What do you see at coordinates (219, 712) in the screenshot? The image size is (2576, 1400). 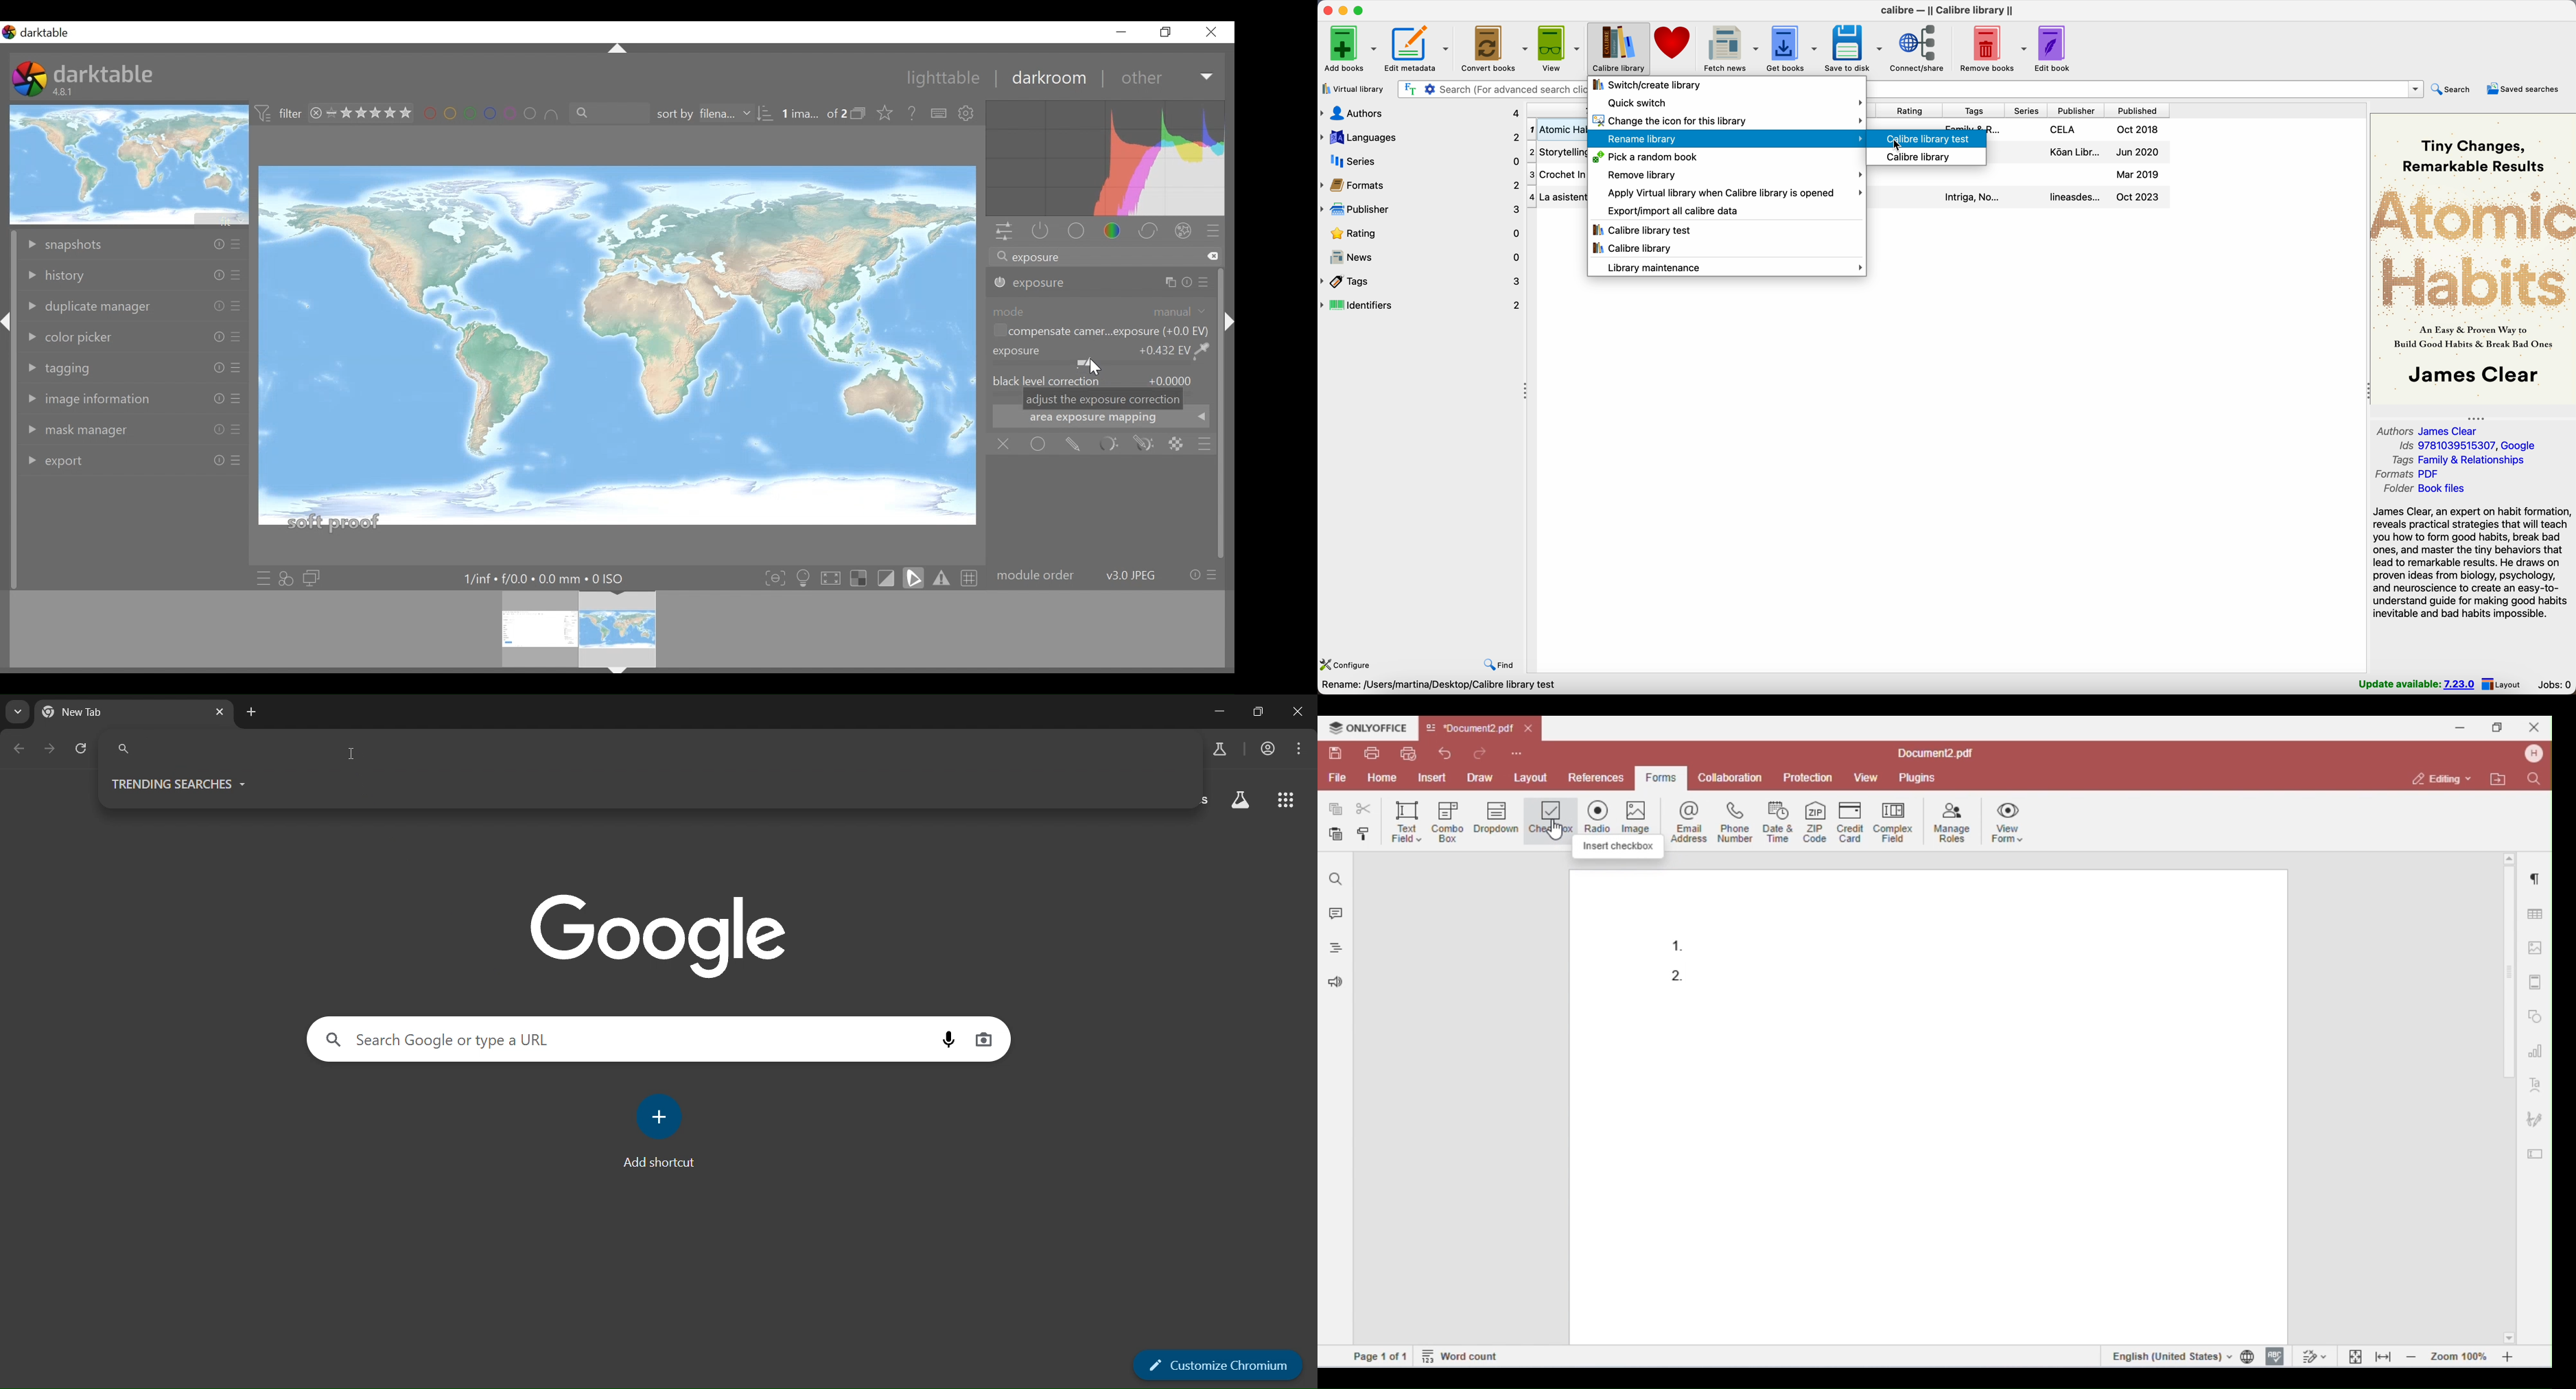 I see `close tab` at bounding box center [219, 712].